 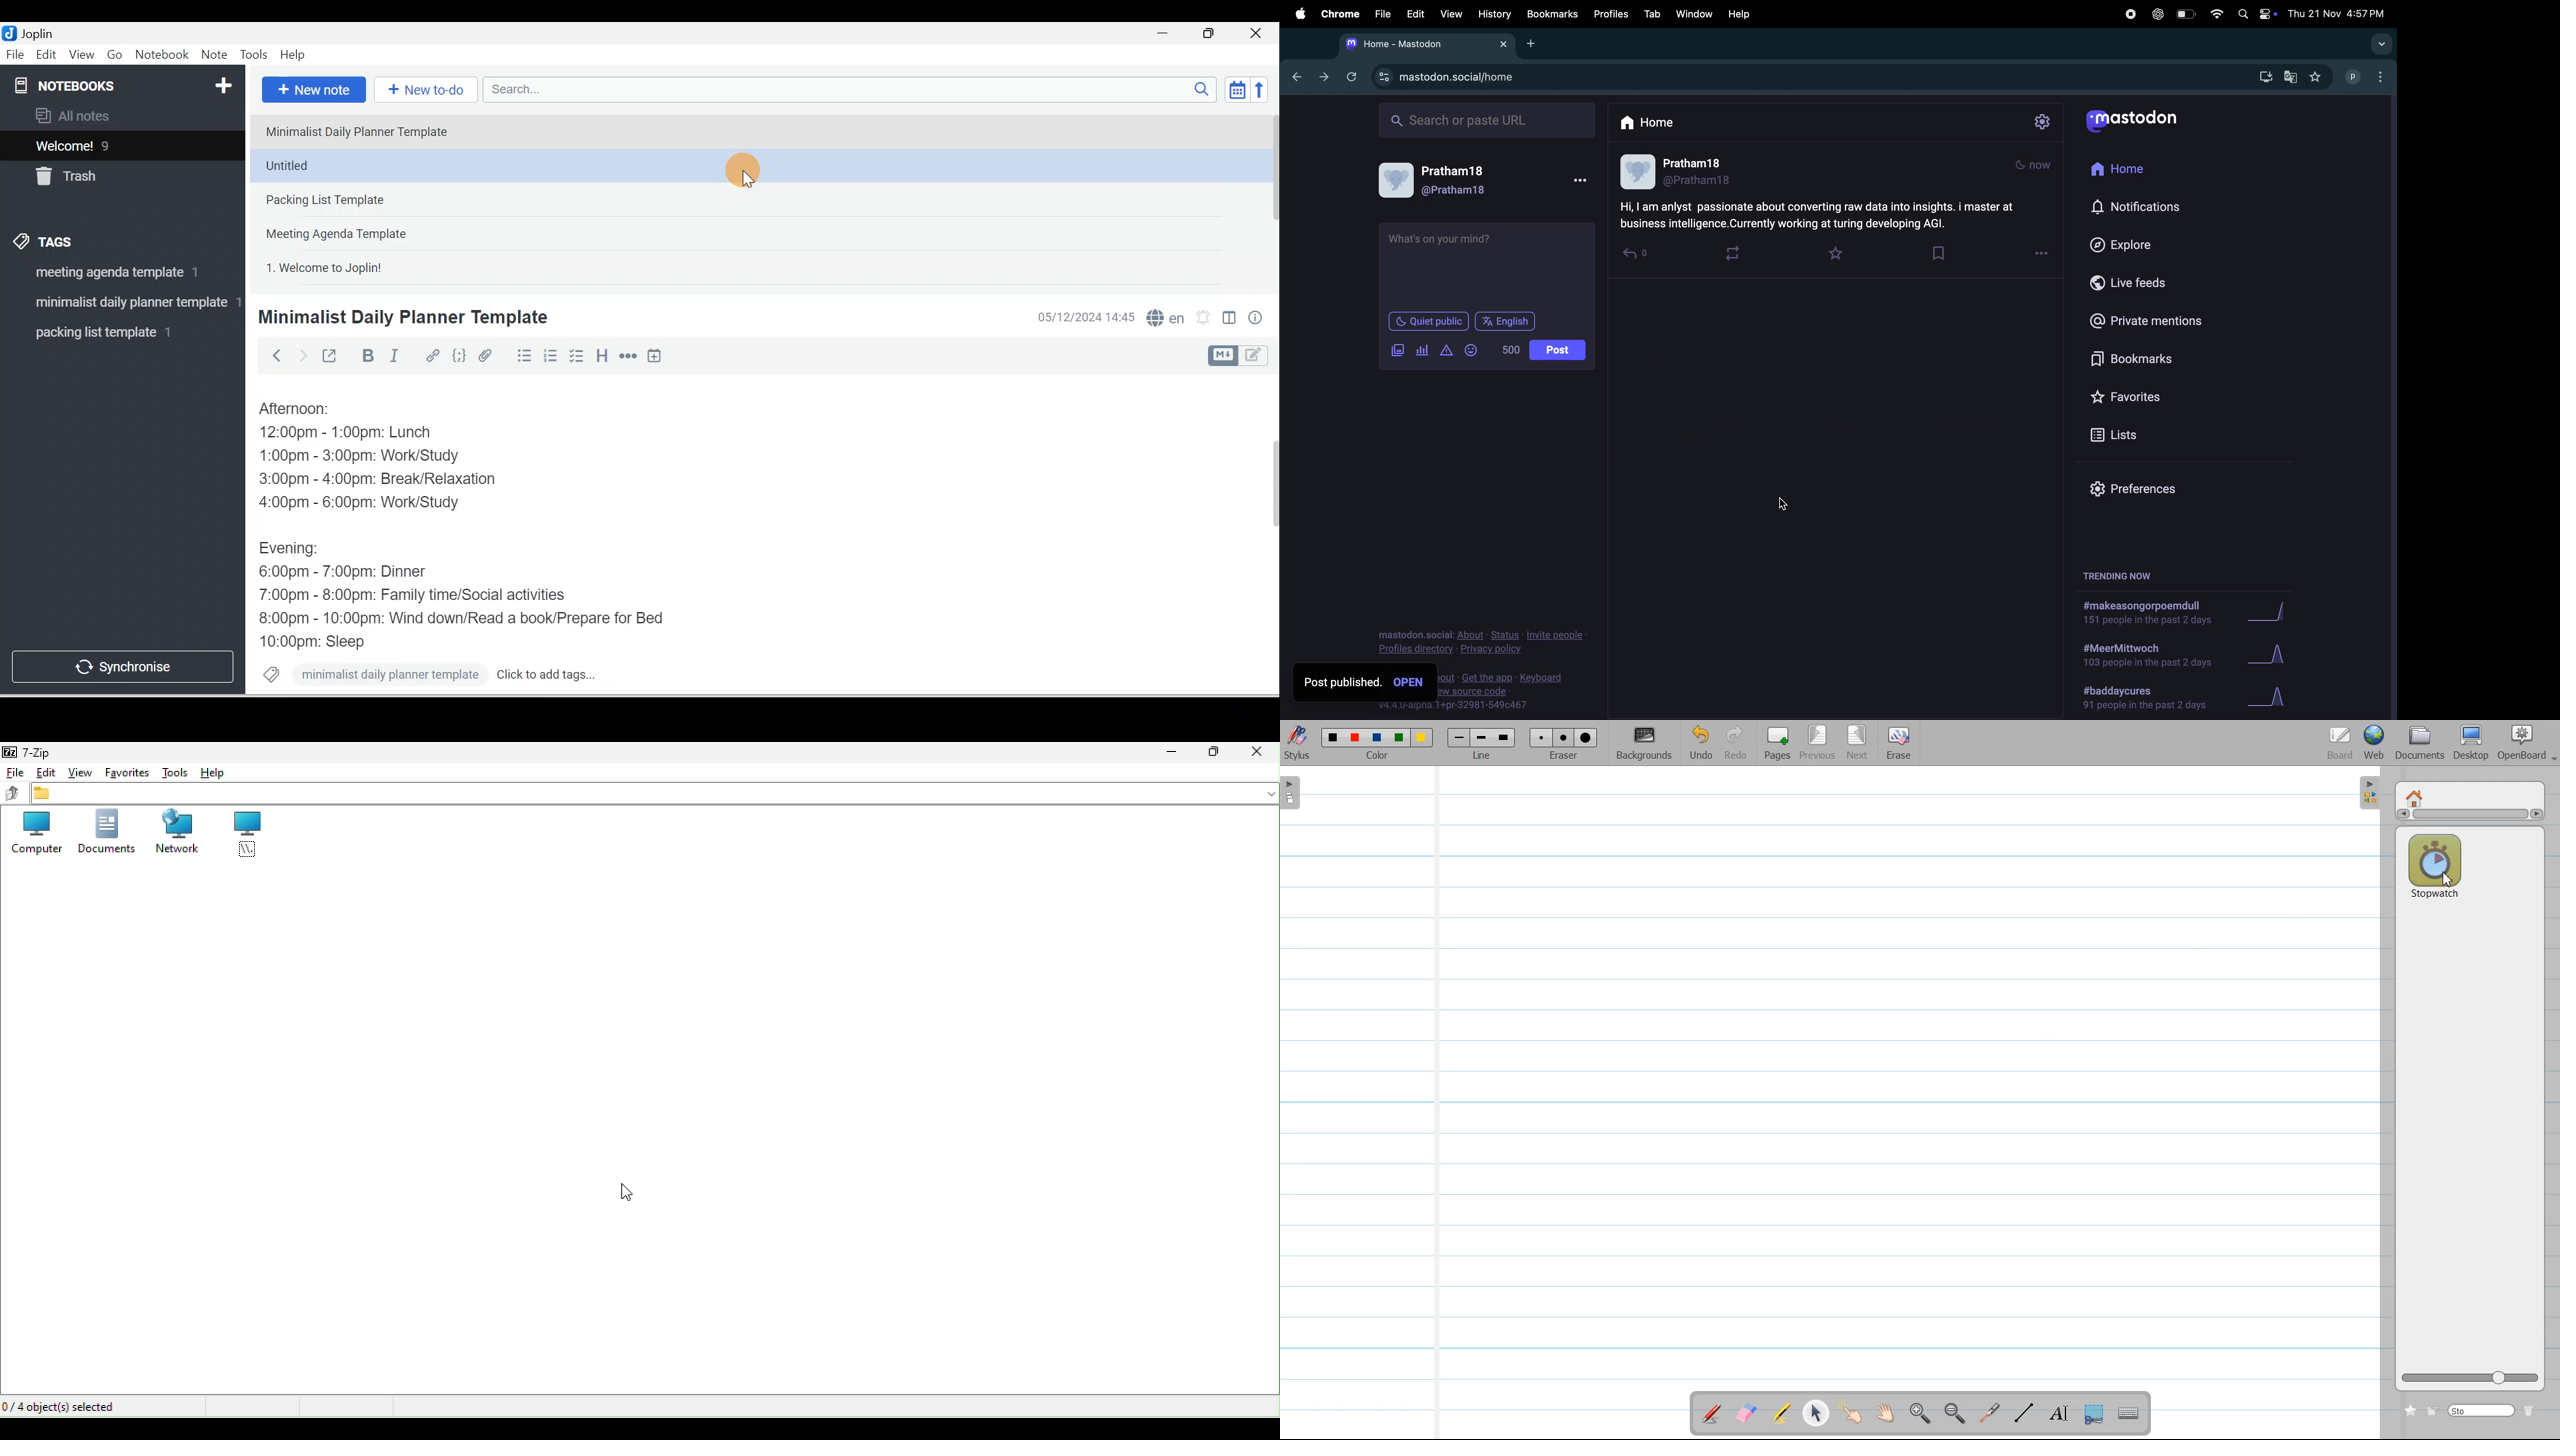 What do you see at coordinates (1201, 318) in the screenshot?
I see `Set alarm` at bounding box center [1201, 318].